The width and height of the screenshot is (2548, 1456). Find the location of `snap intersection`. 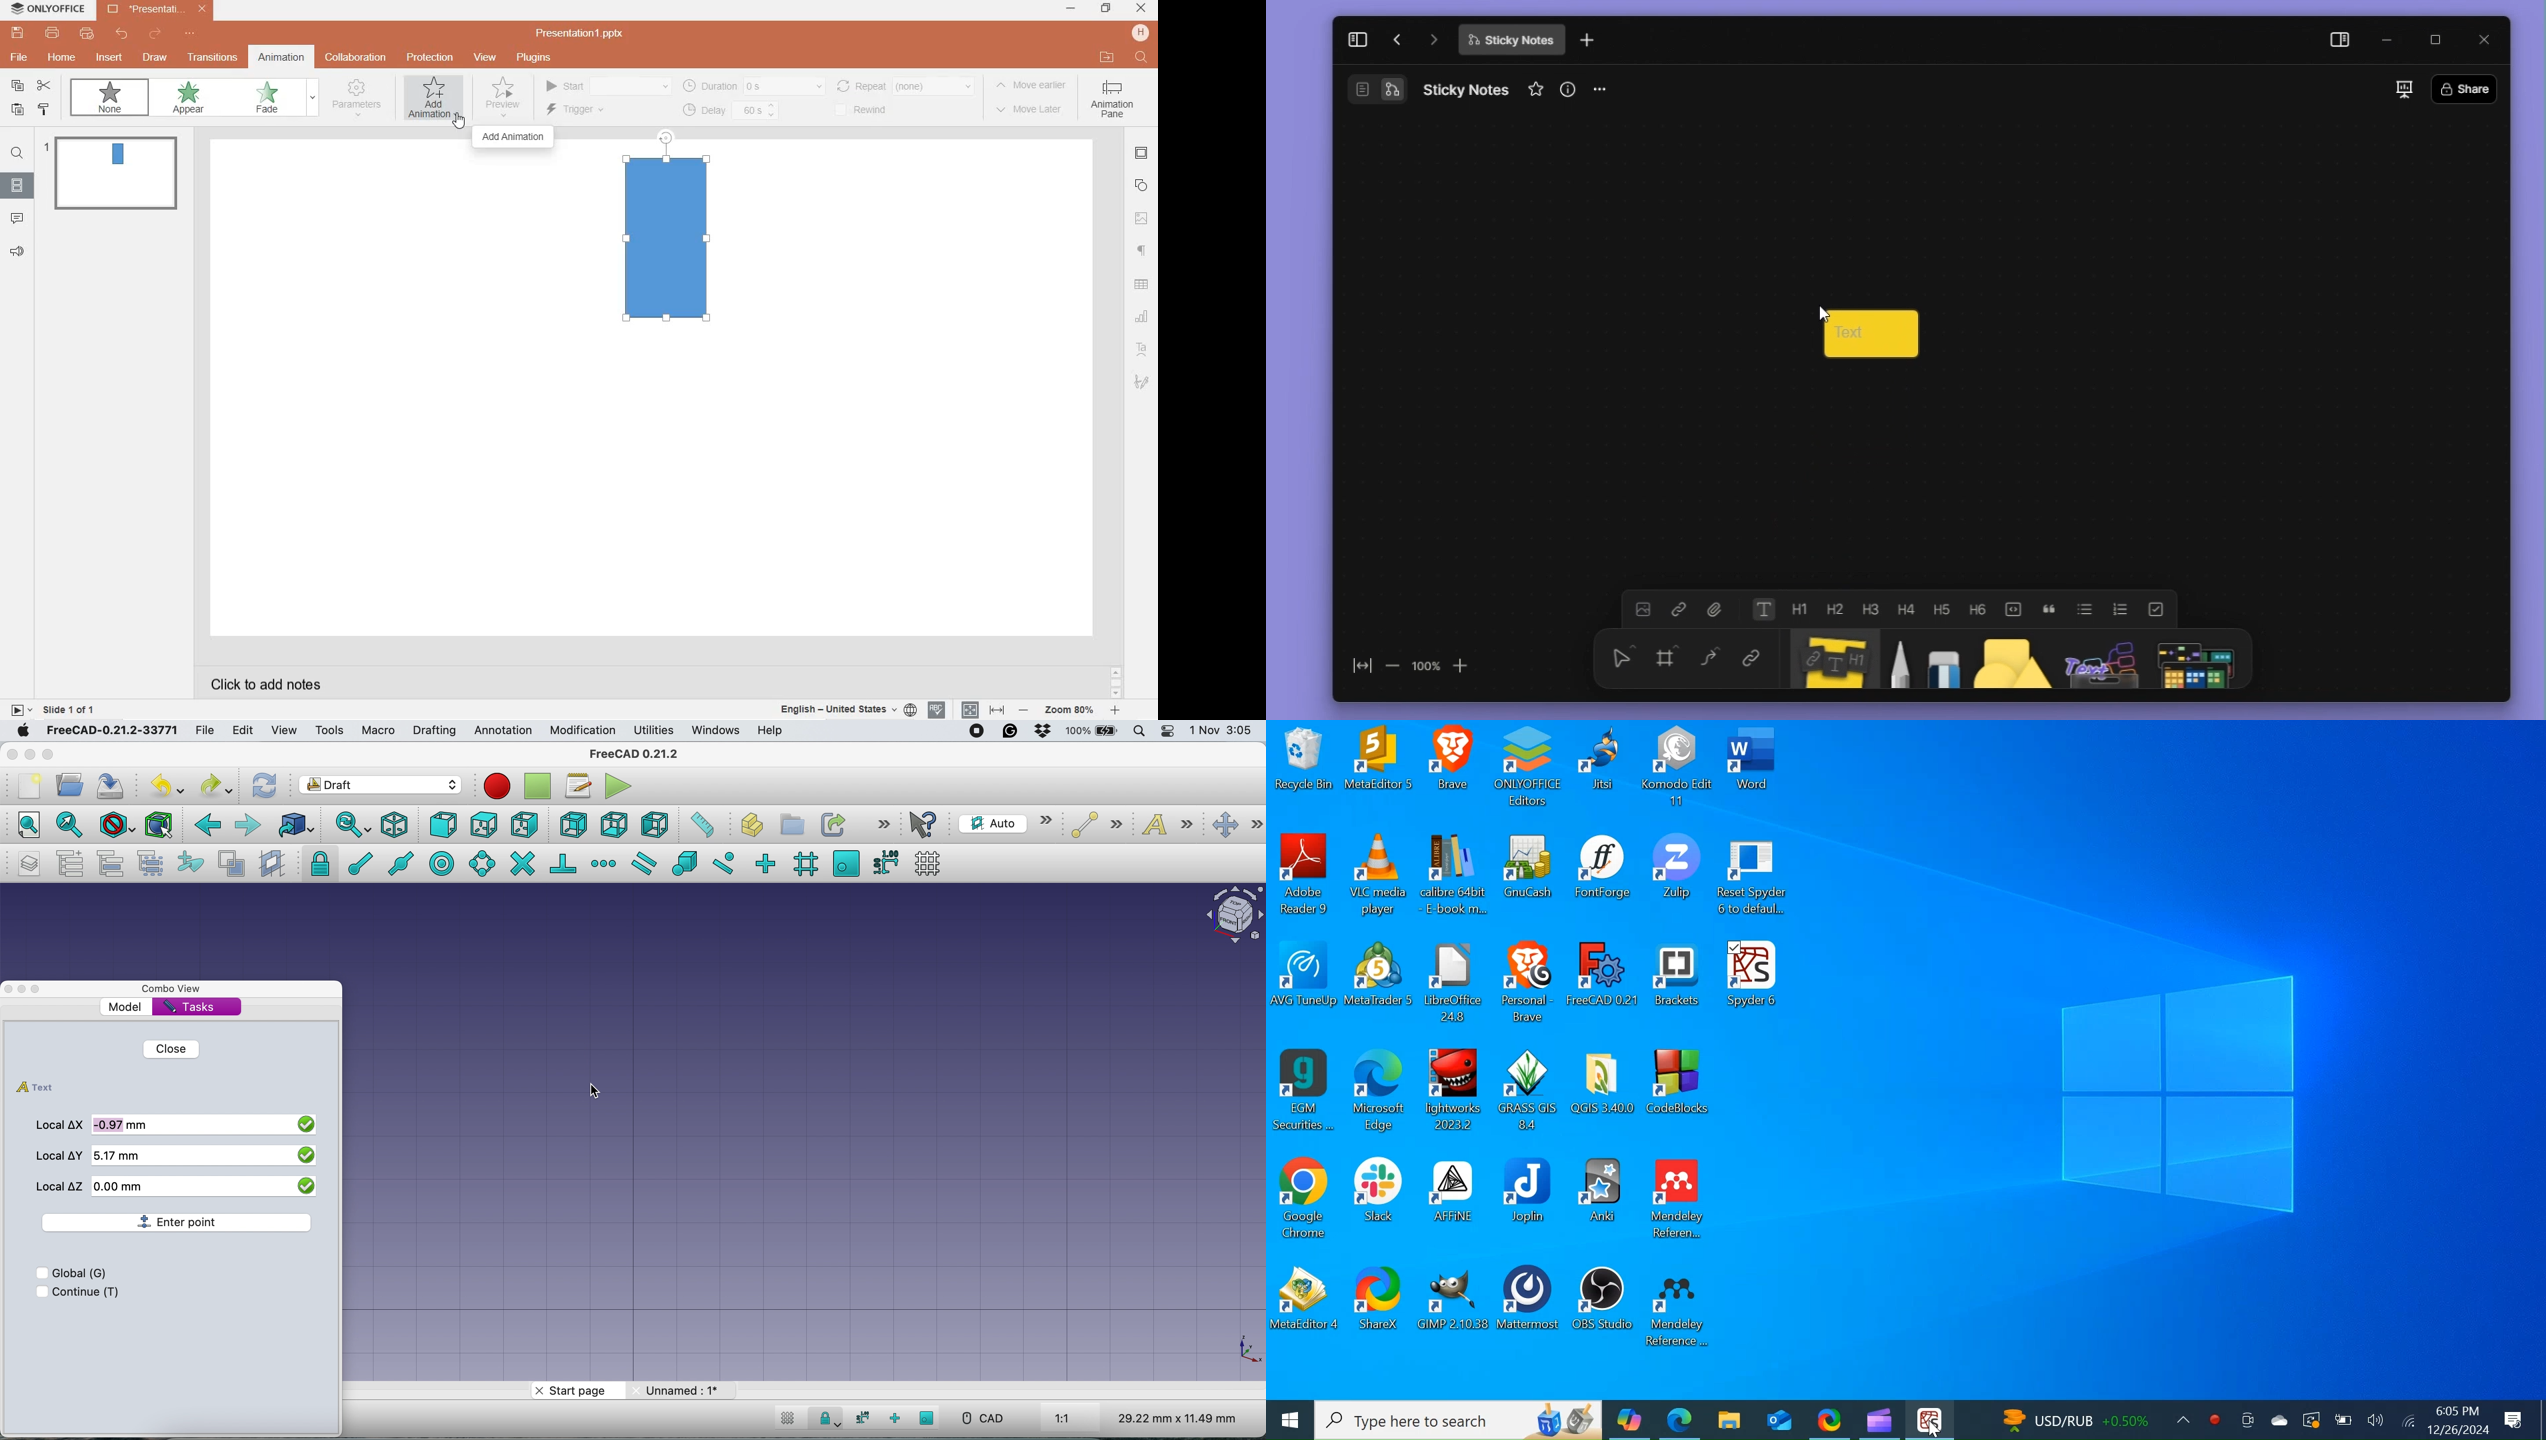

snap intersection is located at coordinates (522, 864).